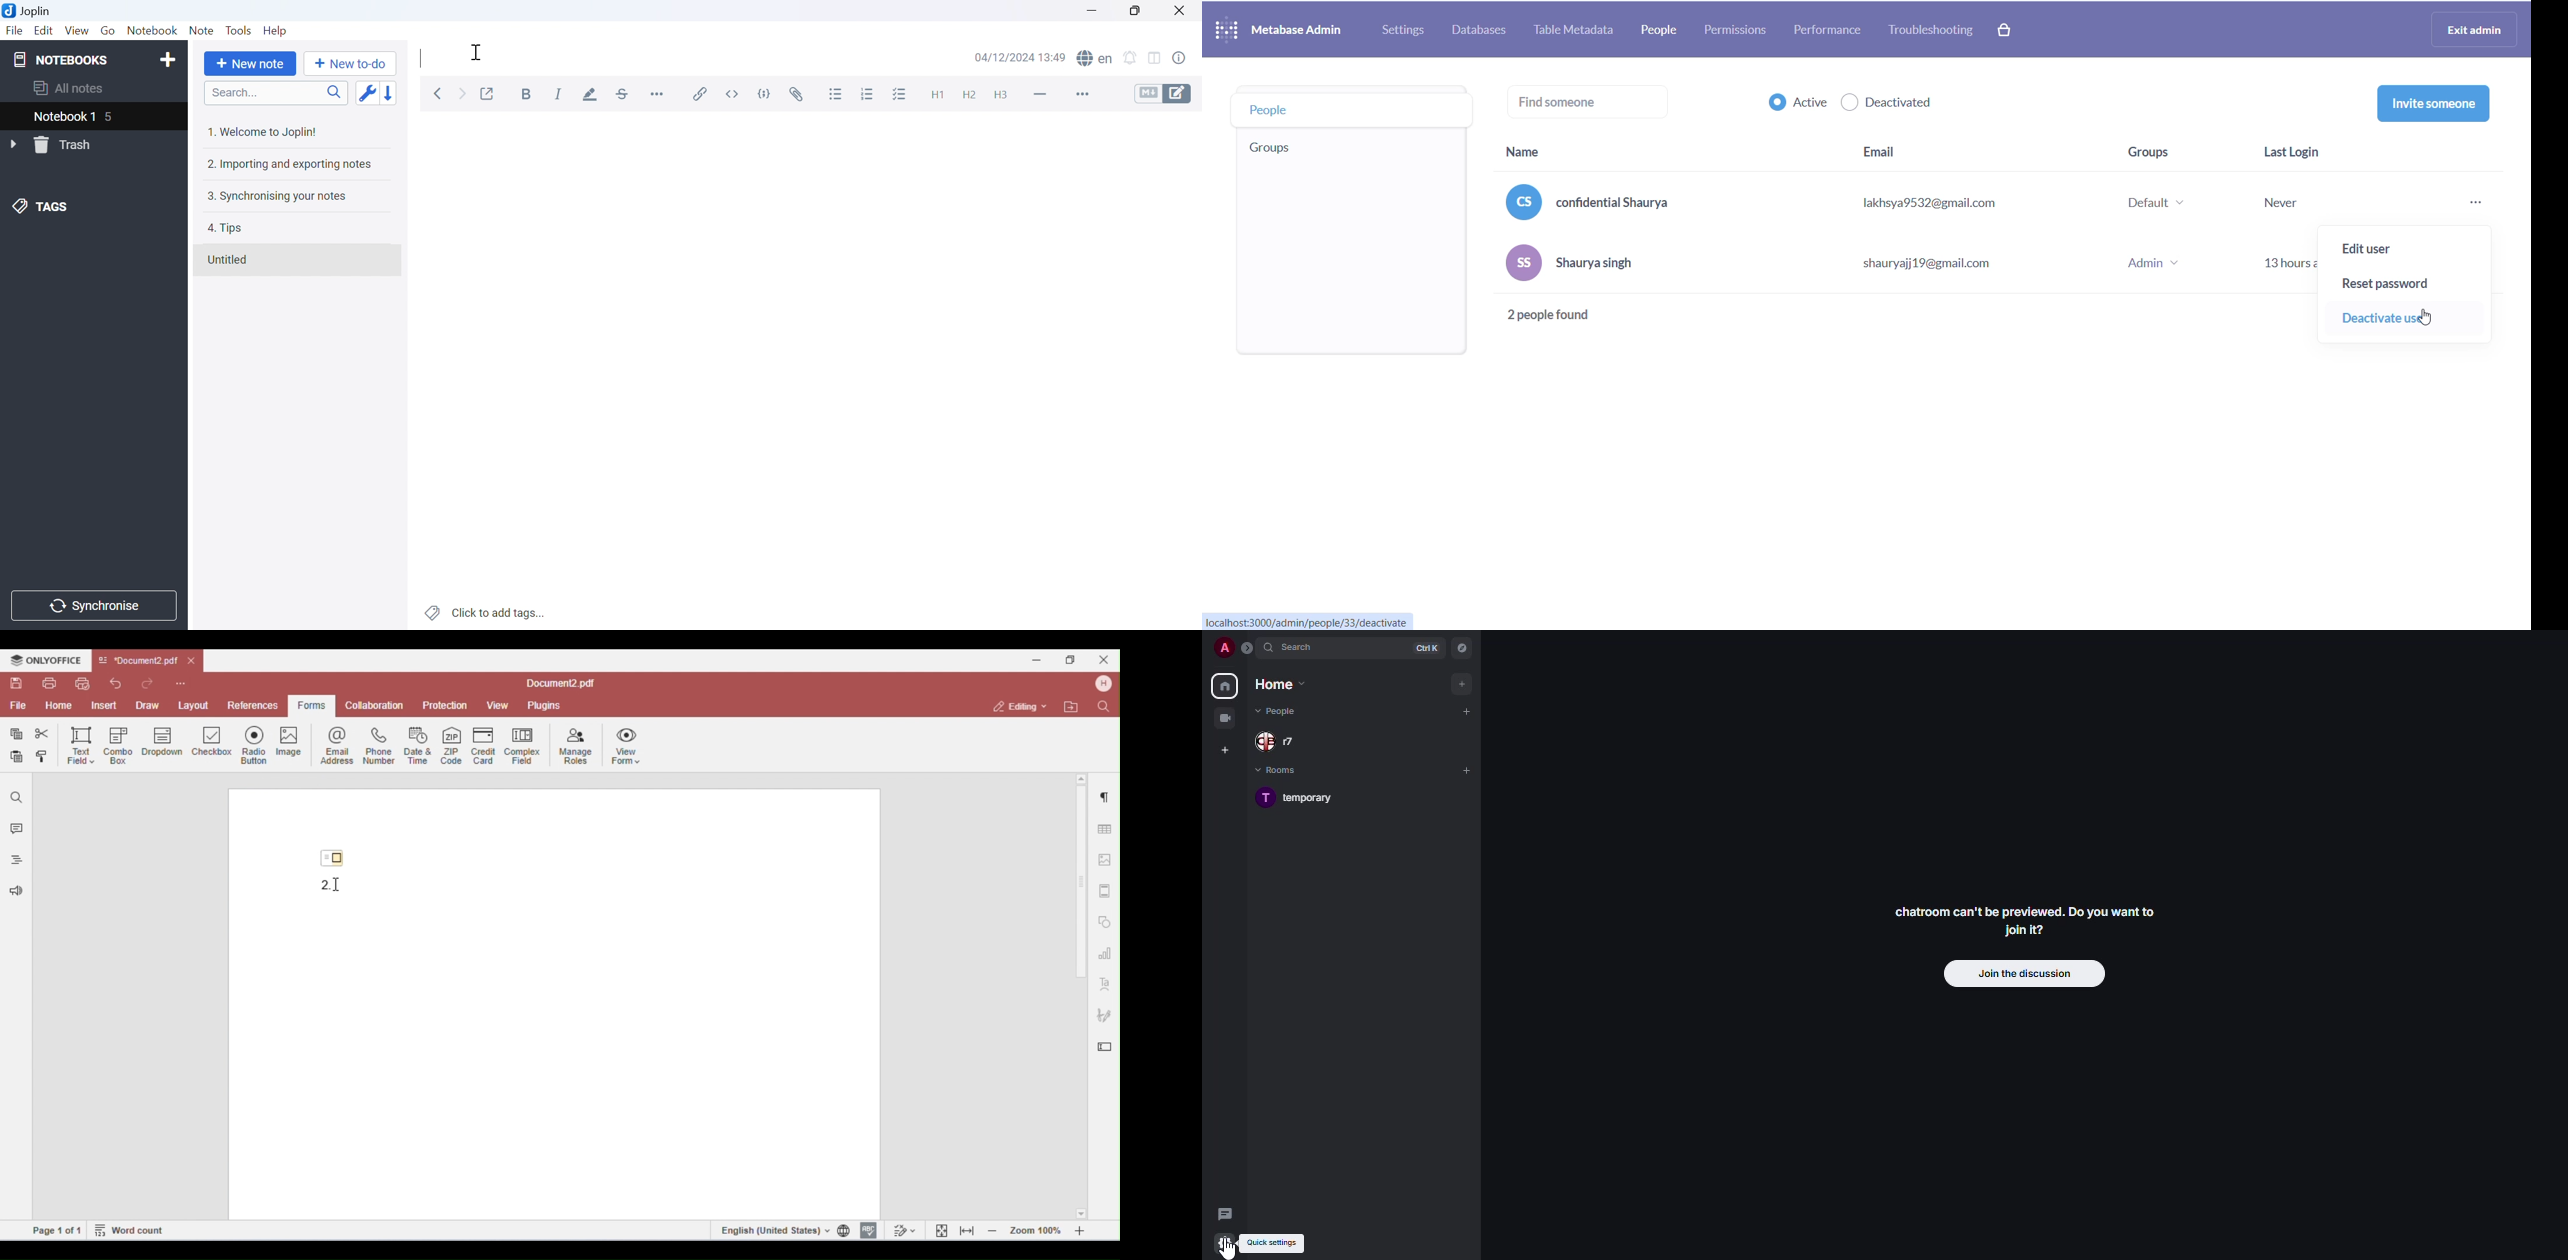  Describe the element at coordinates (153, 29) in the screenshot. I see `Notebook` at that location.